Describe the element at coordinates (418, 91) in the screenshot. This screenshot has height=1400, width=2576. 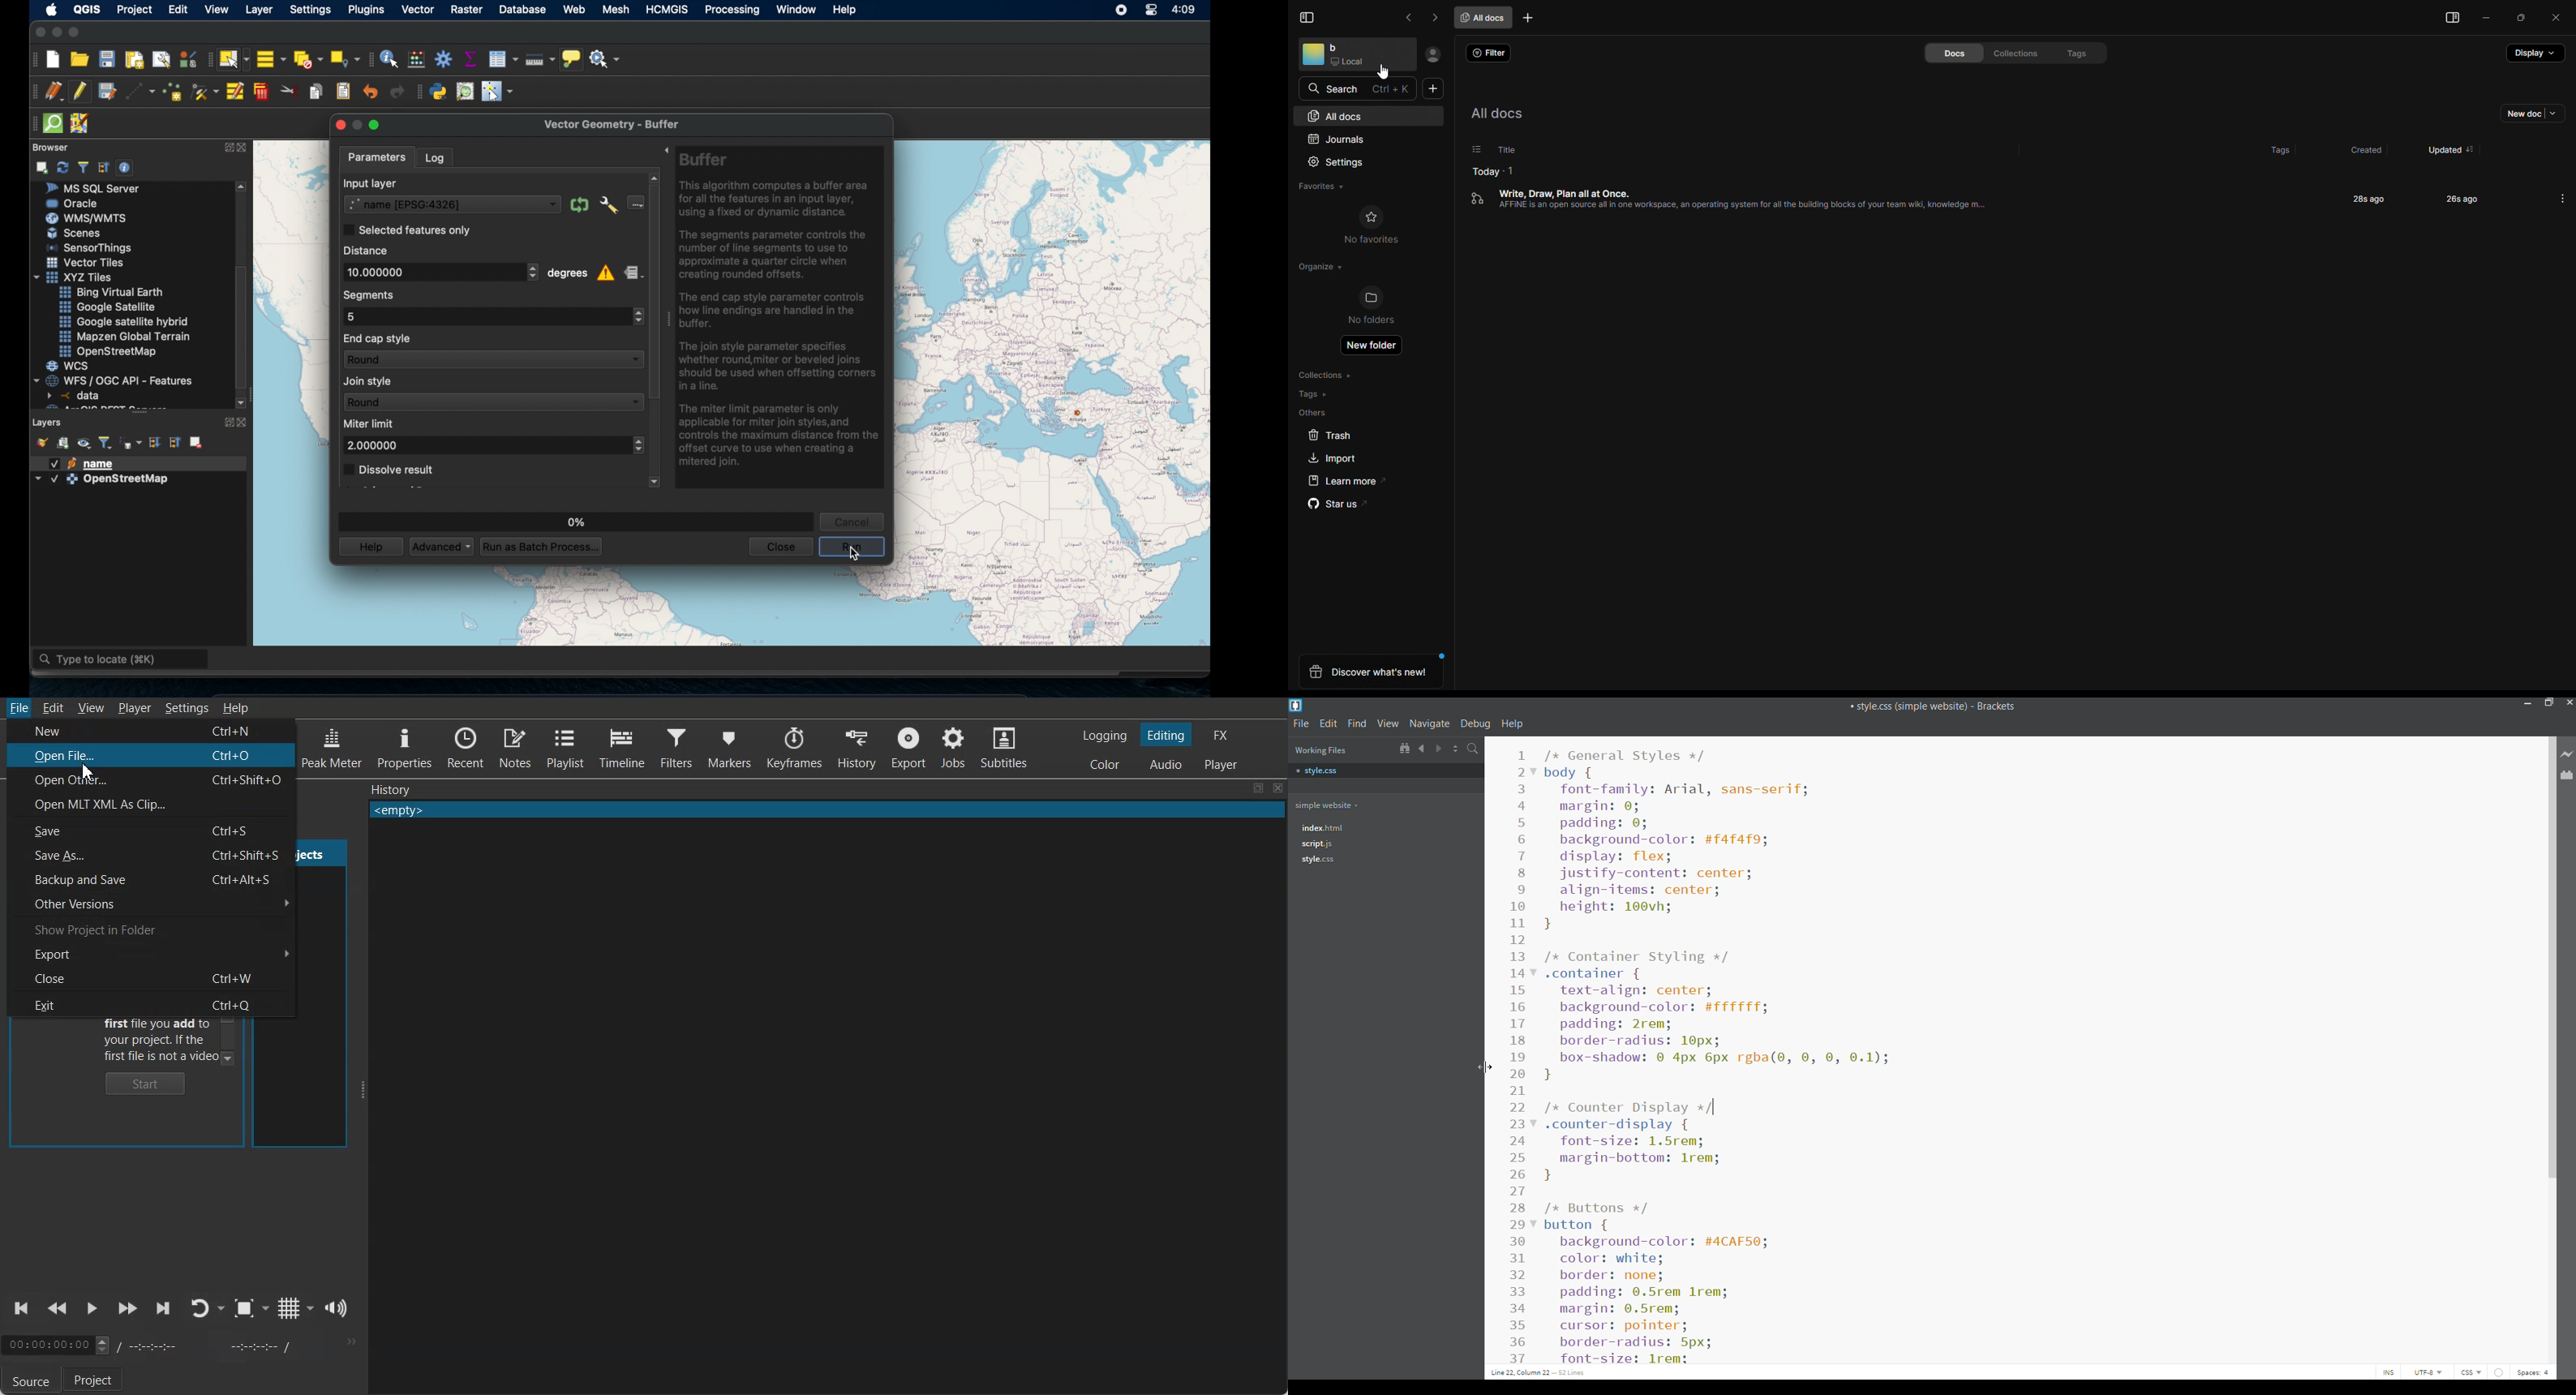
I see `plugins toolbar` at that location.